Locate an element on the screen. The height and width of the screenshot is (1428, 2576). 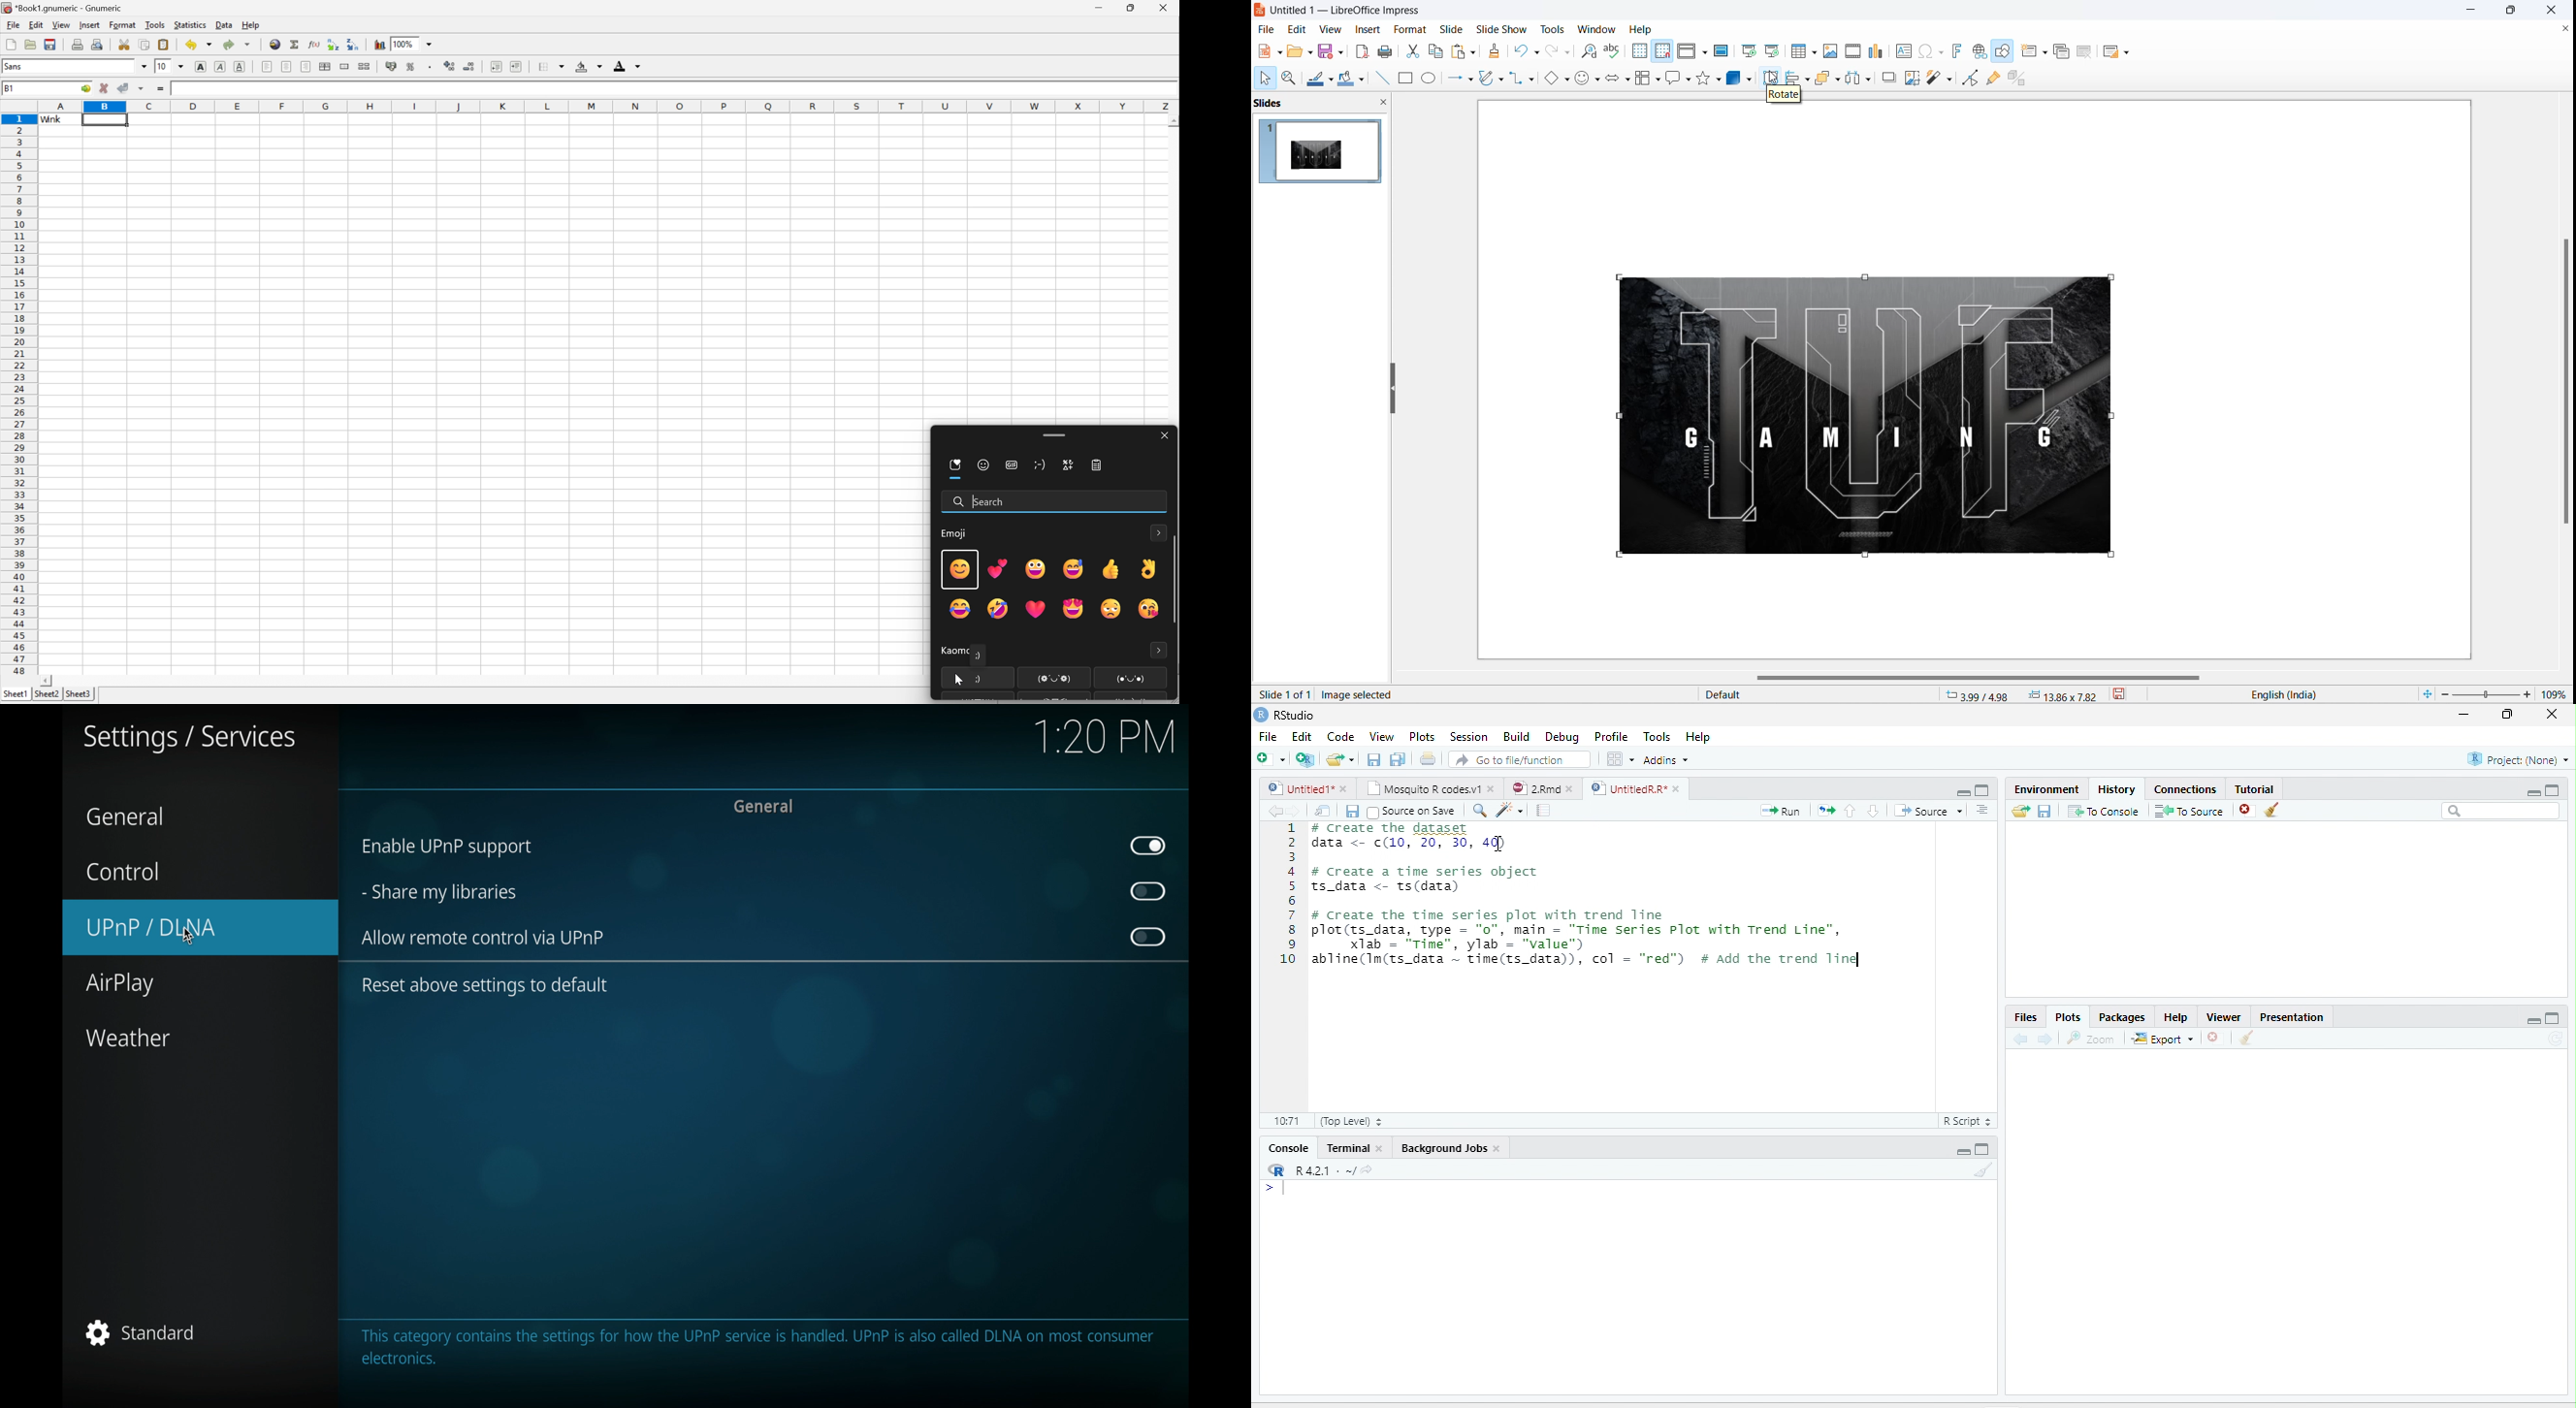
View the current working directory is located at coordinates (1368, 1168).